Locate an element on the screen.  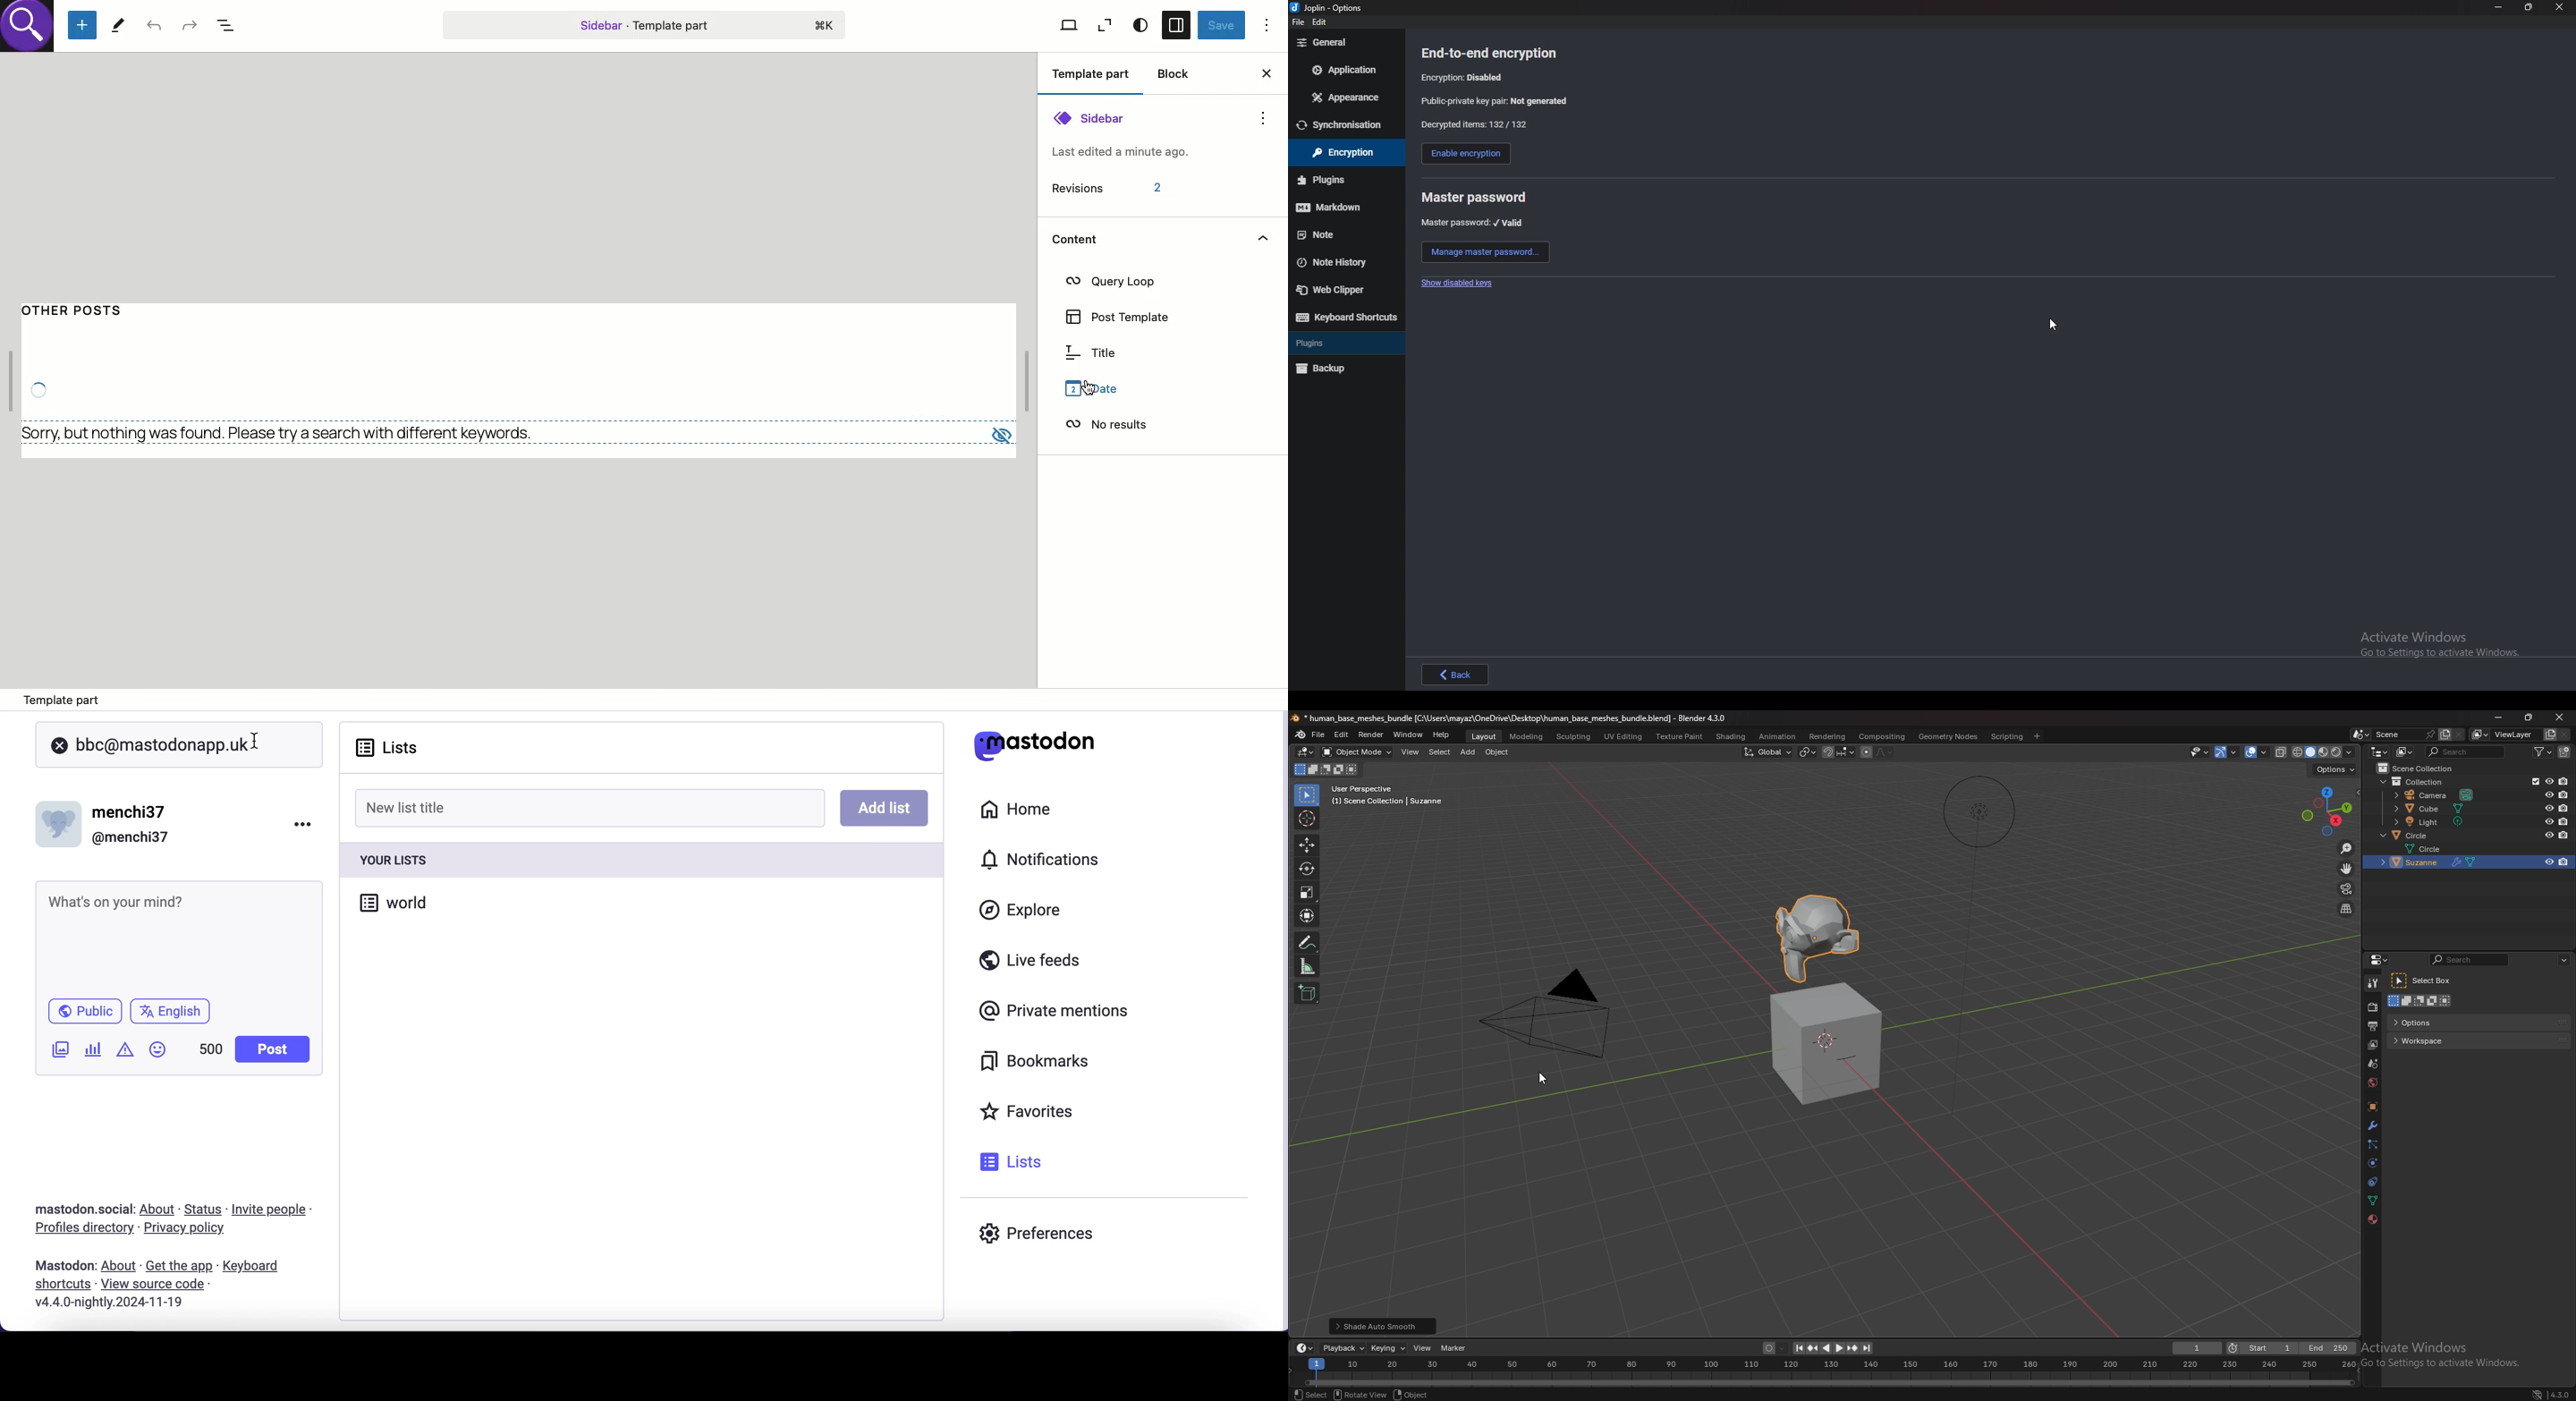
Template part is located at coordinates (1095, 76).